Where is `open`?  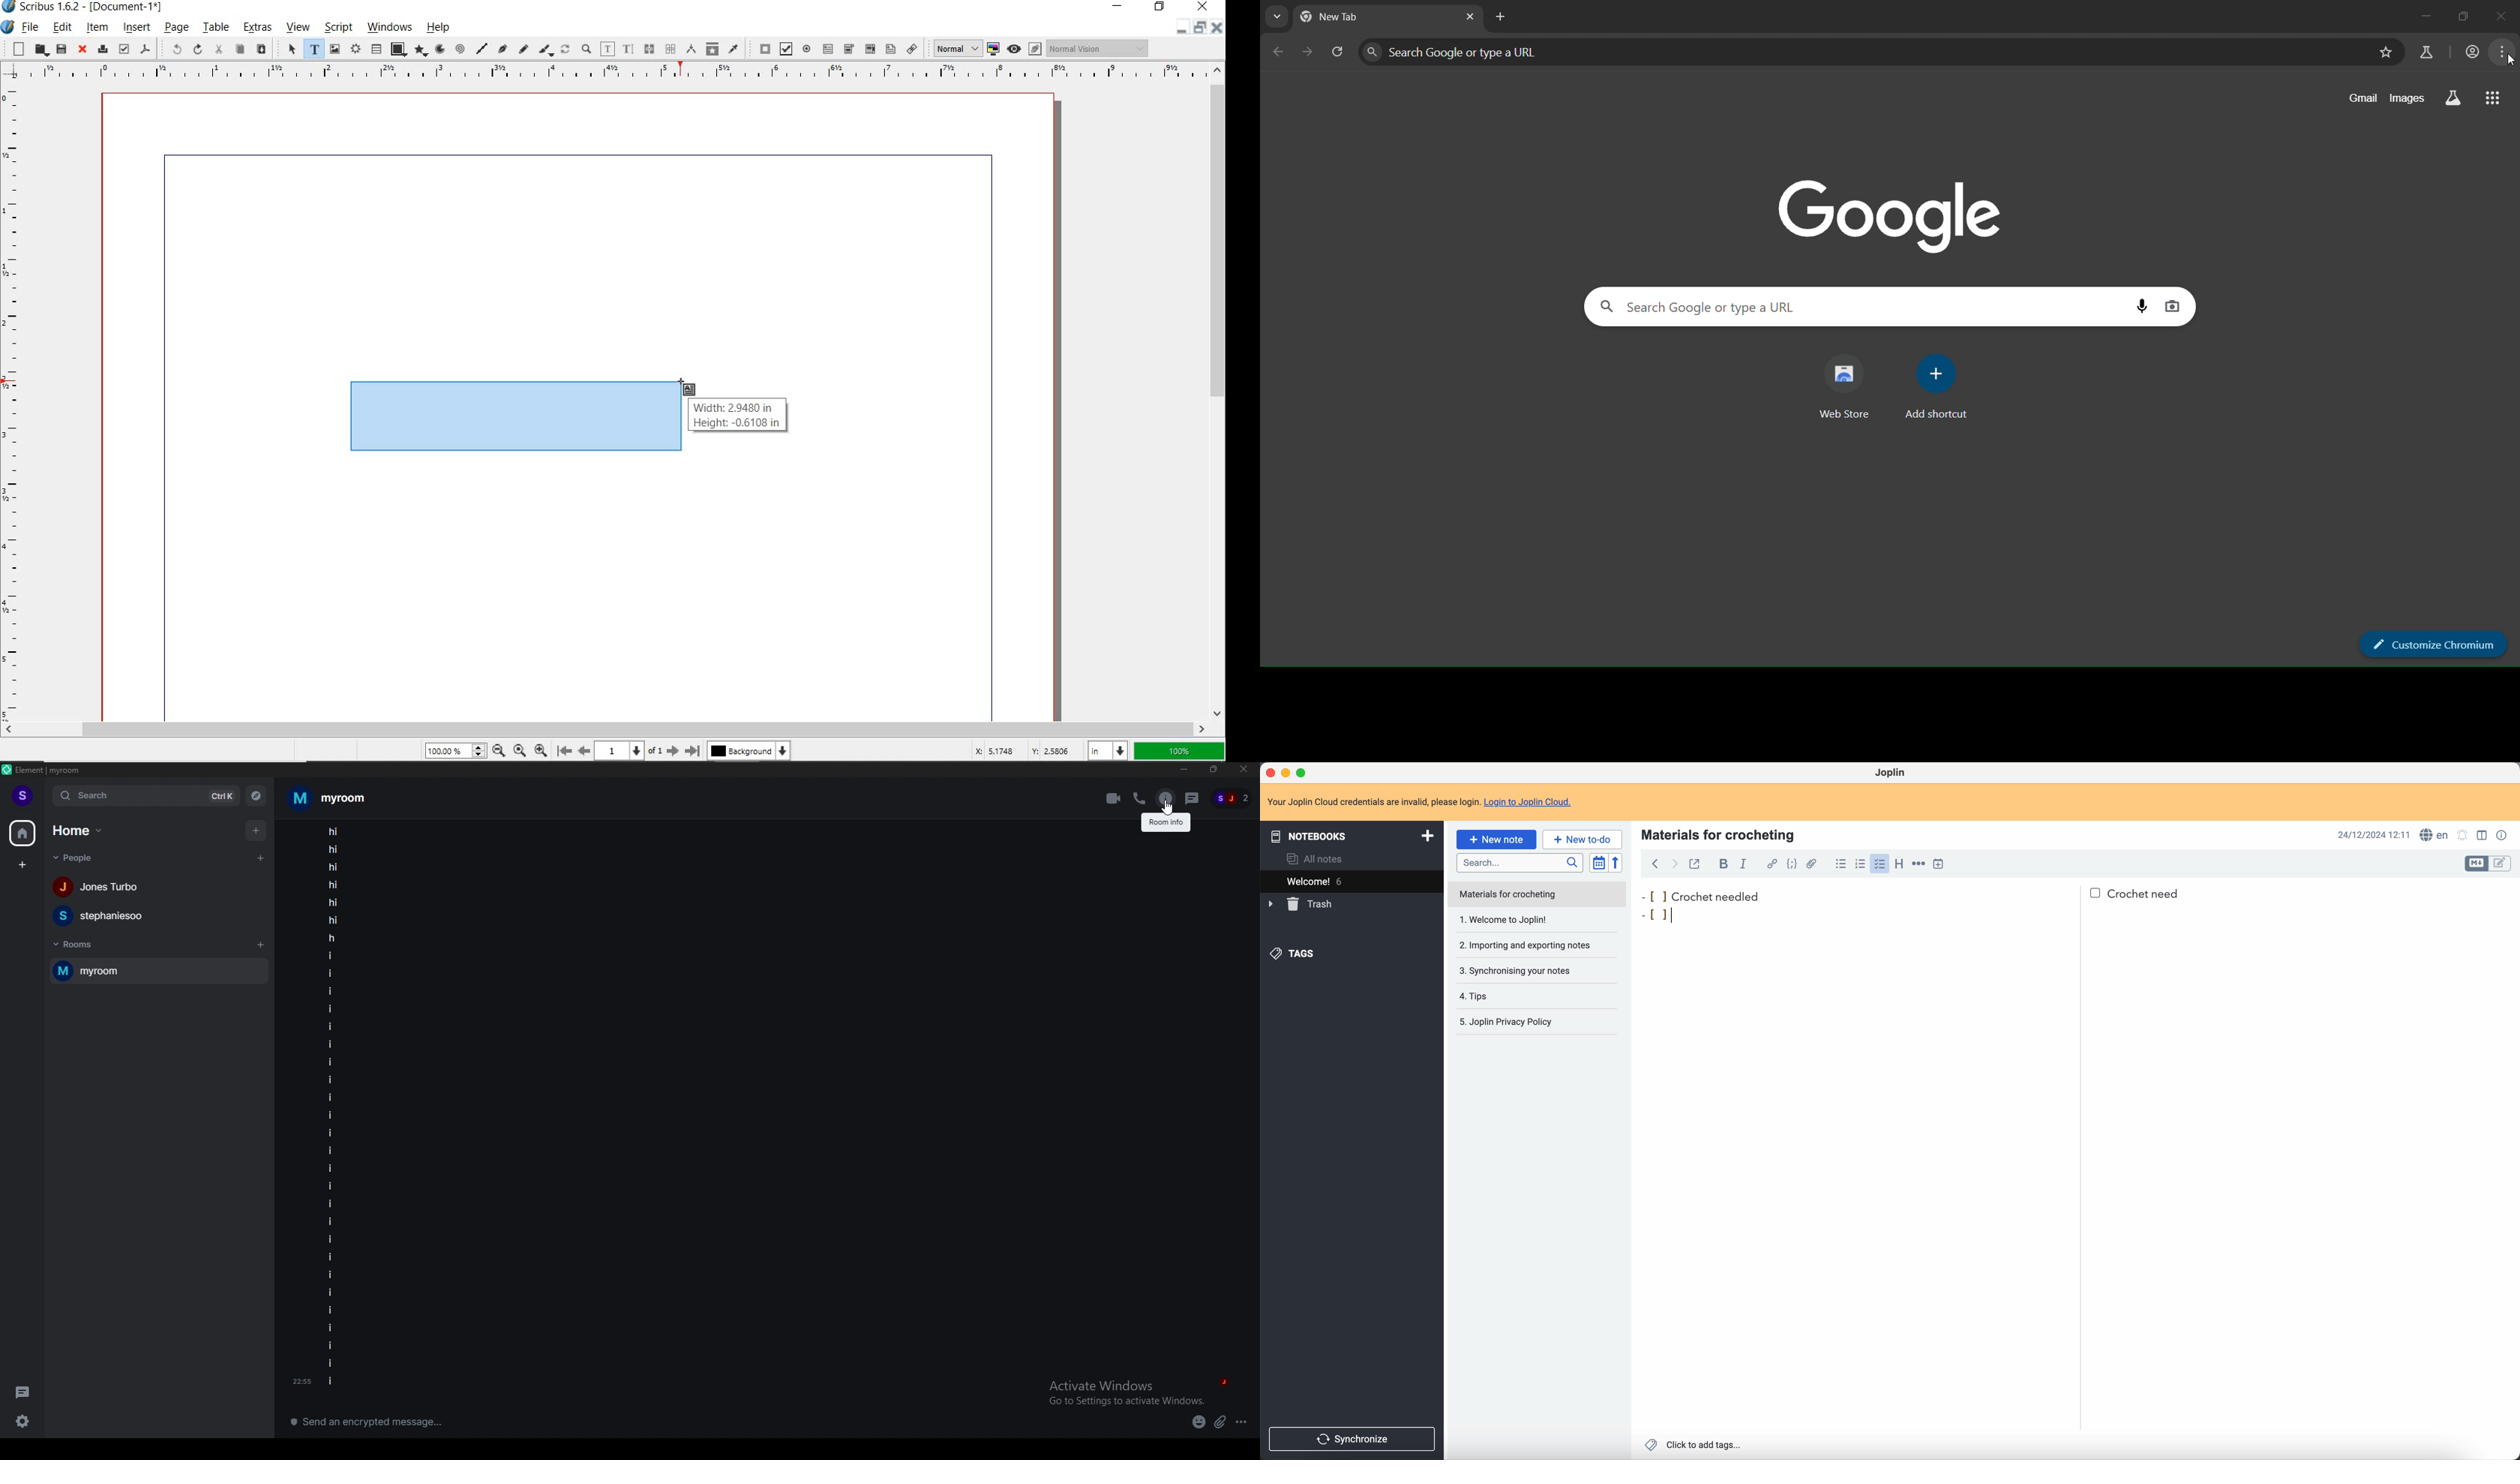 open is located at coordinates (40, 50).